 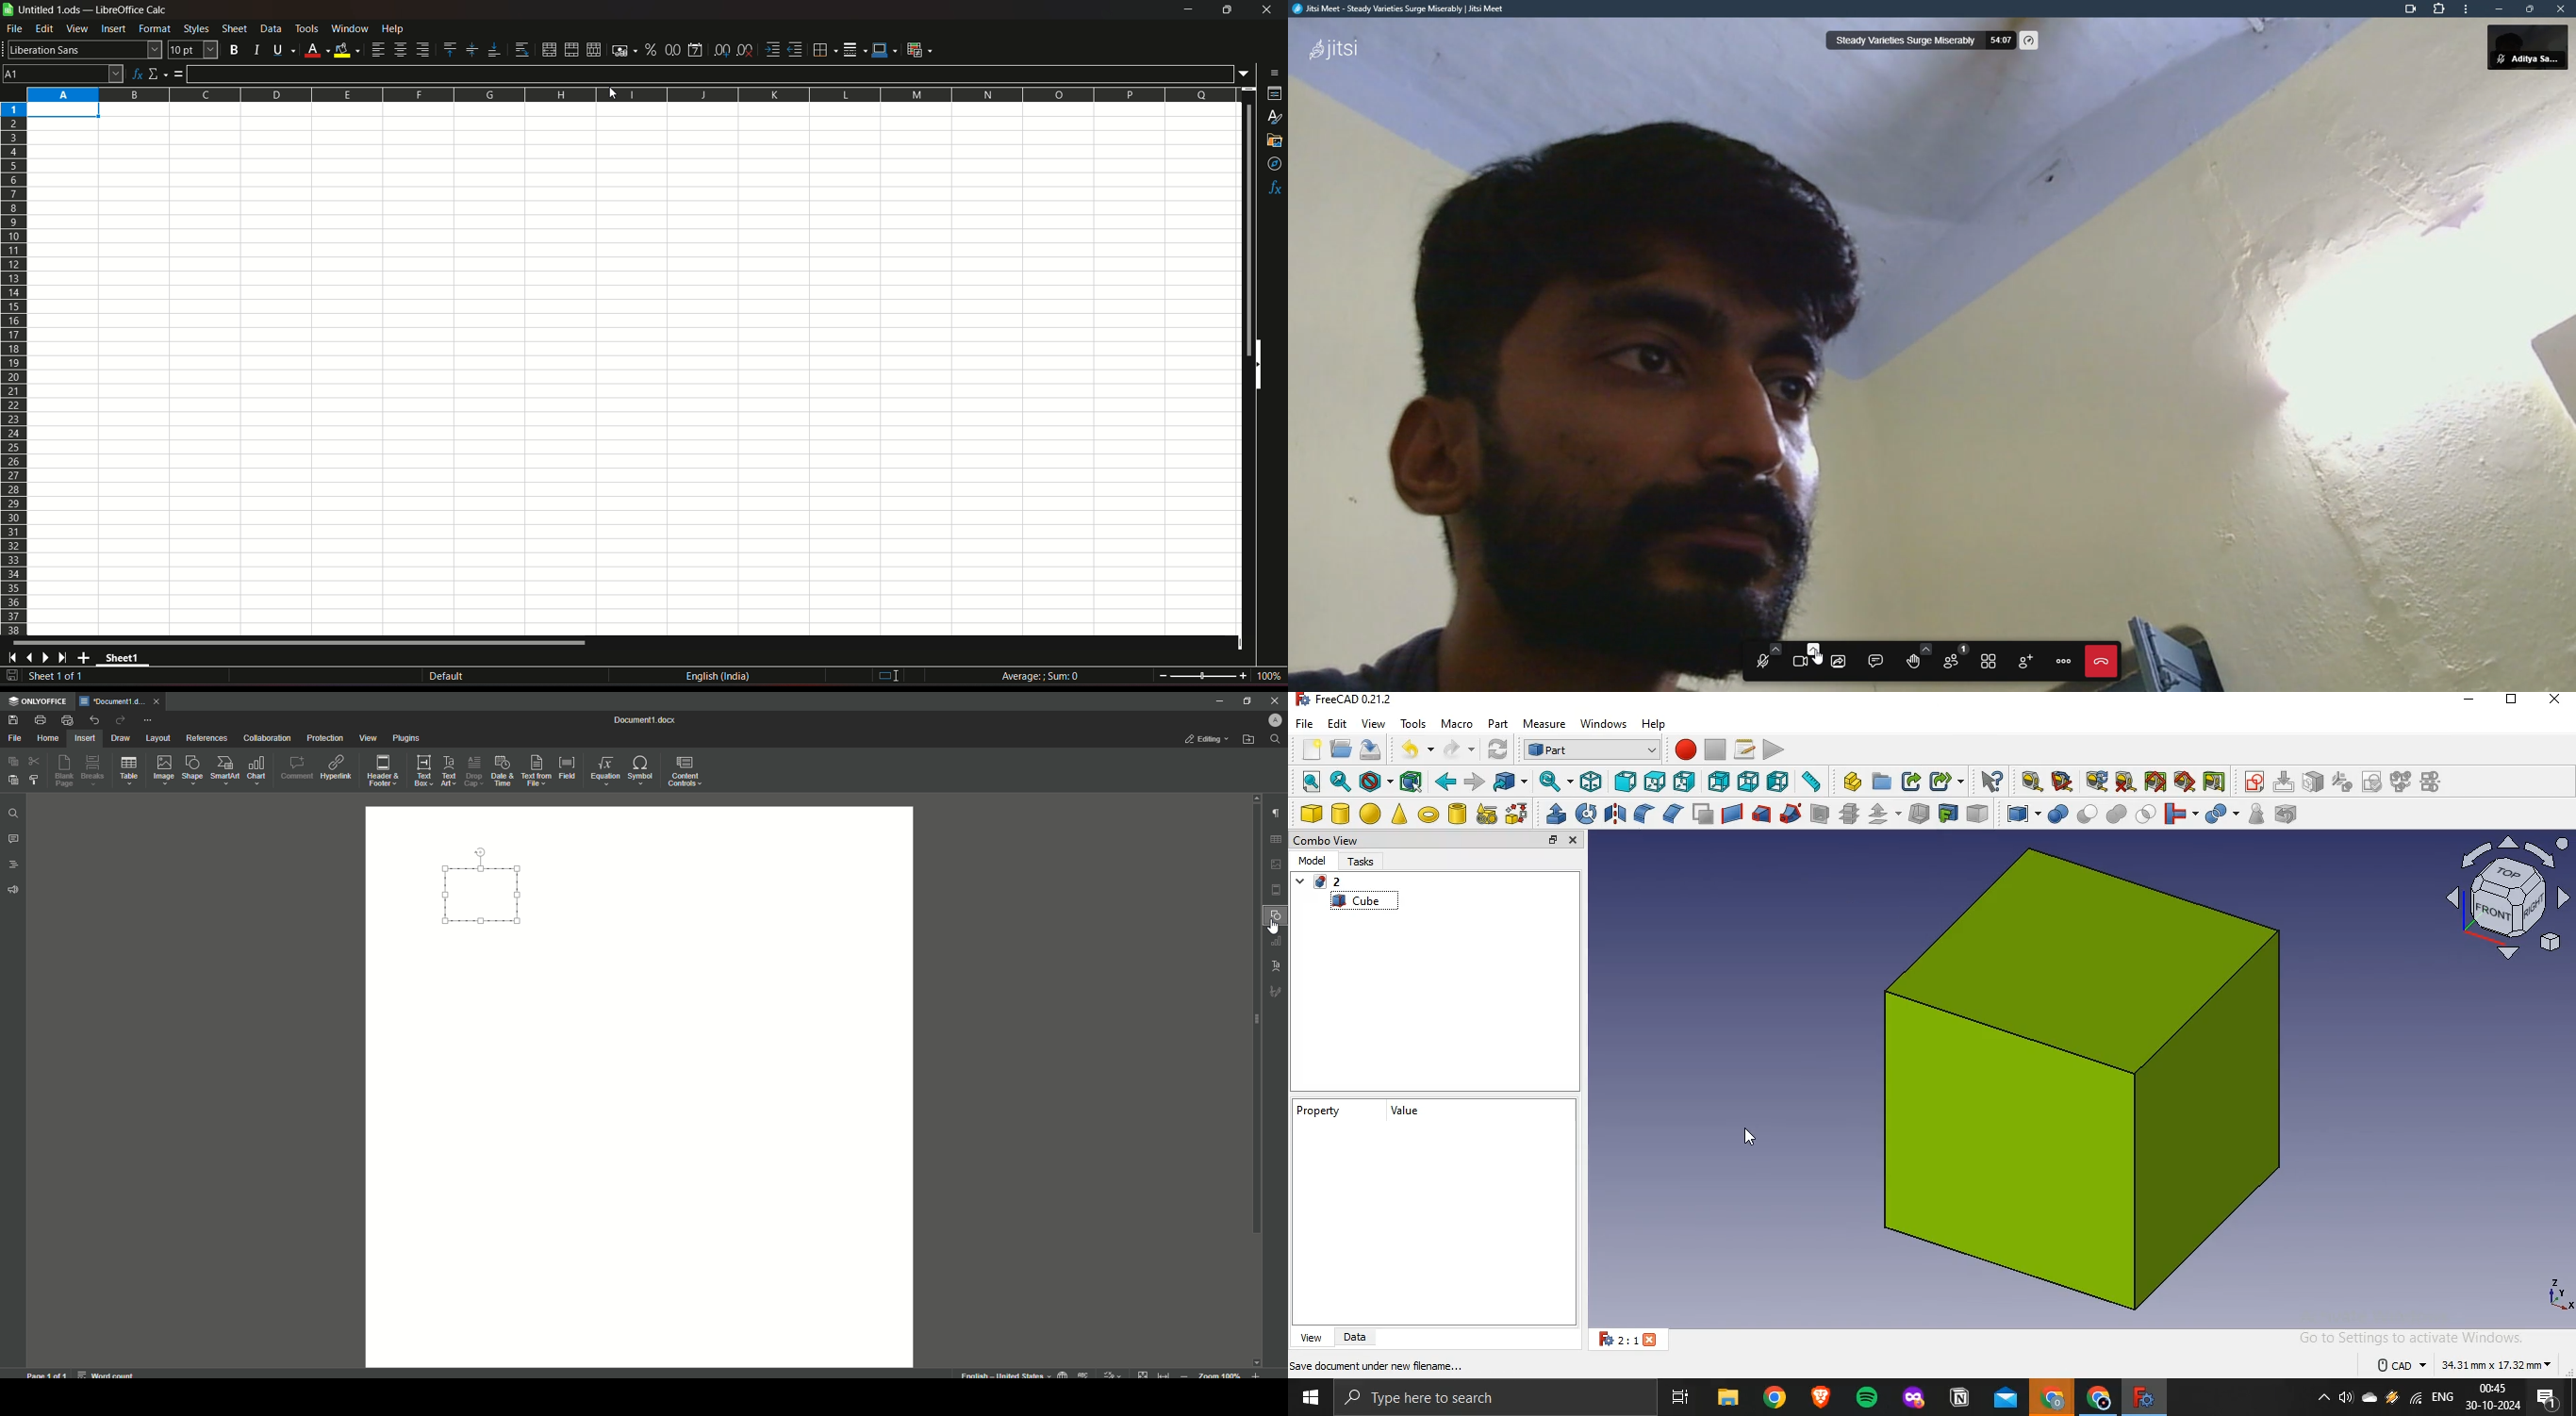 I want to click on SmartArt, so click(x=225, y=770).